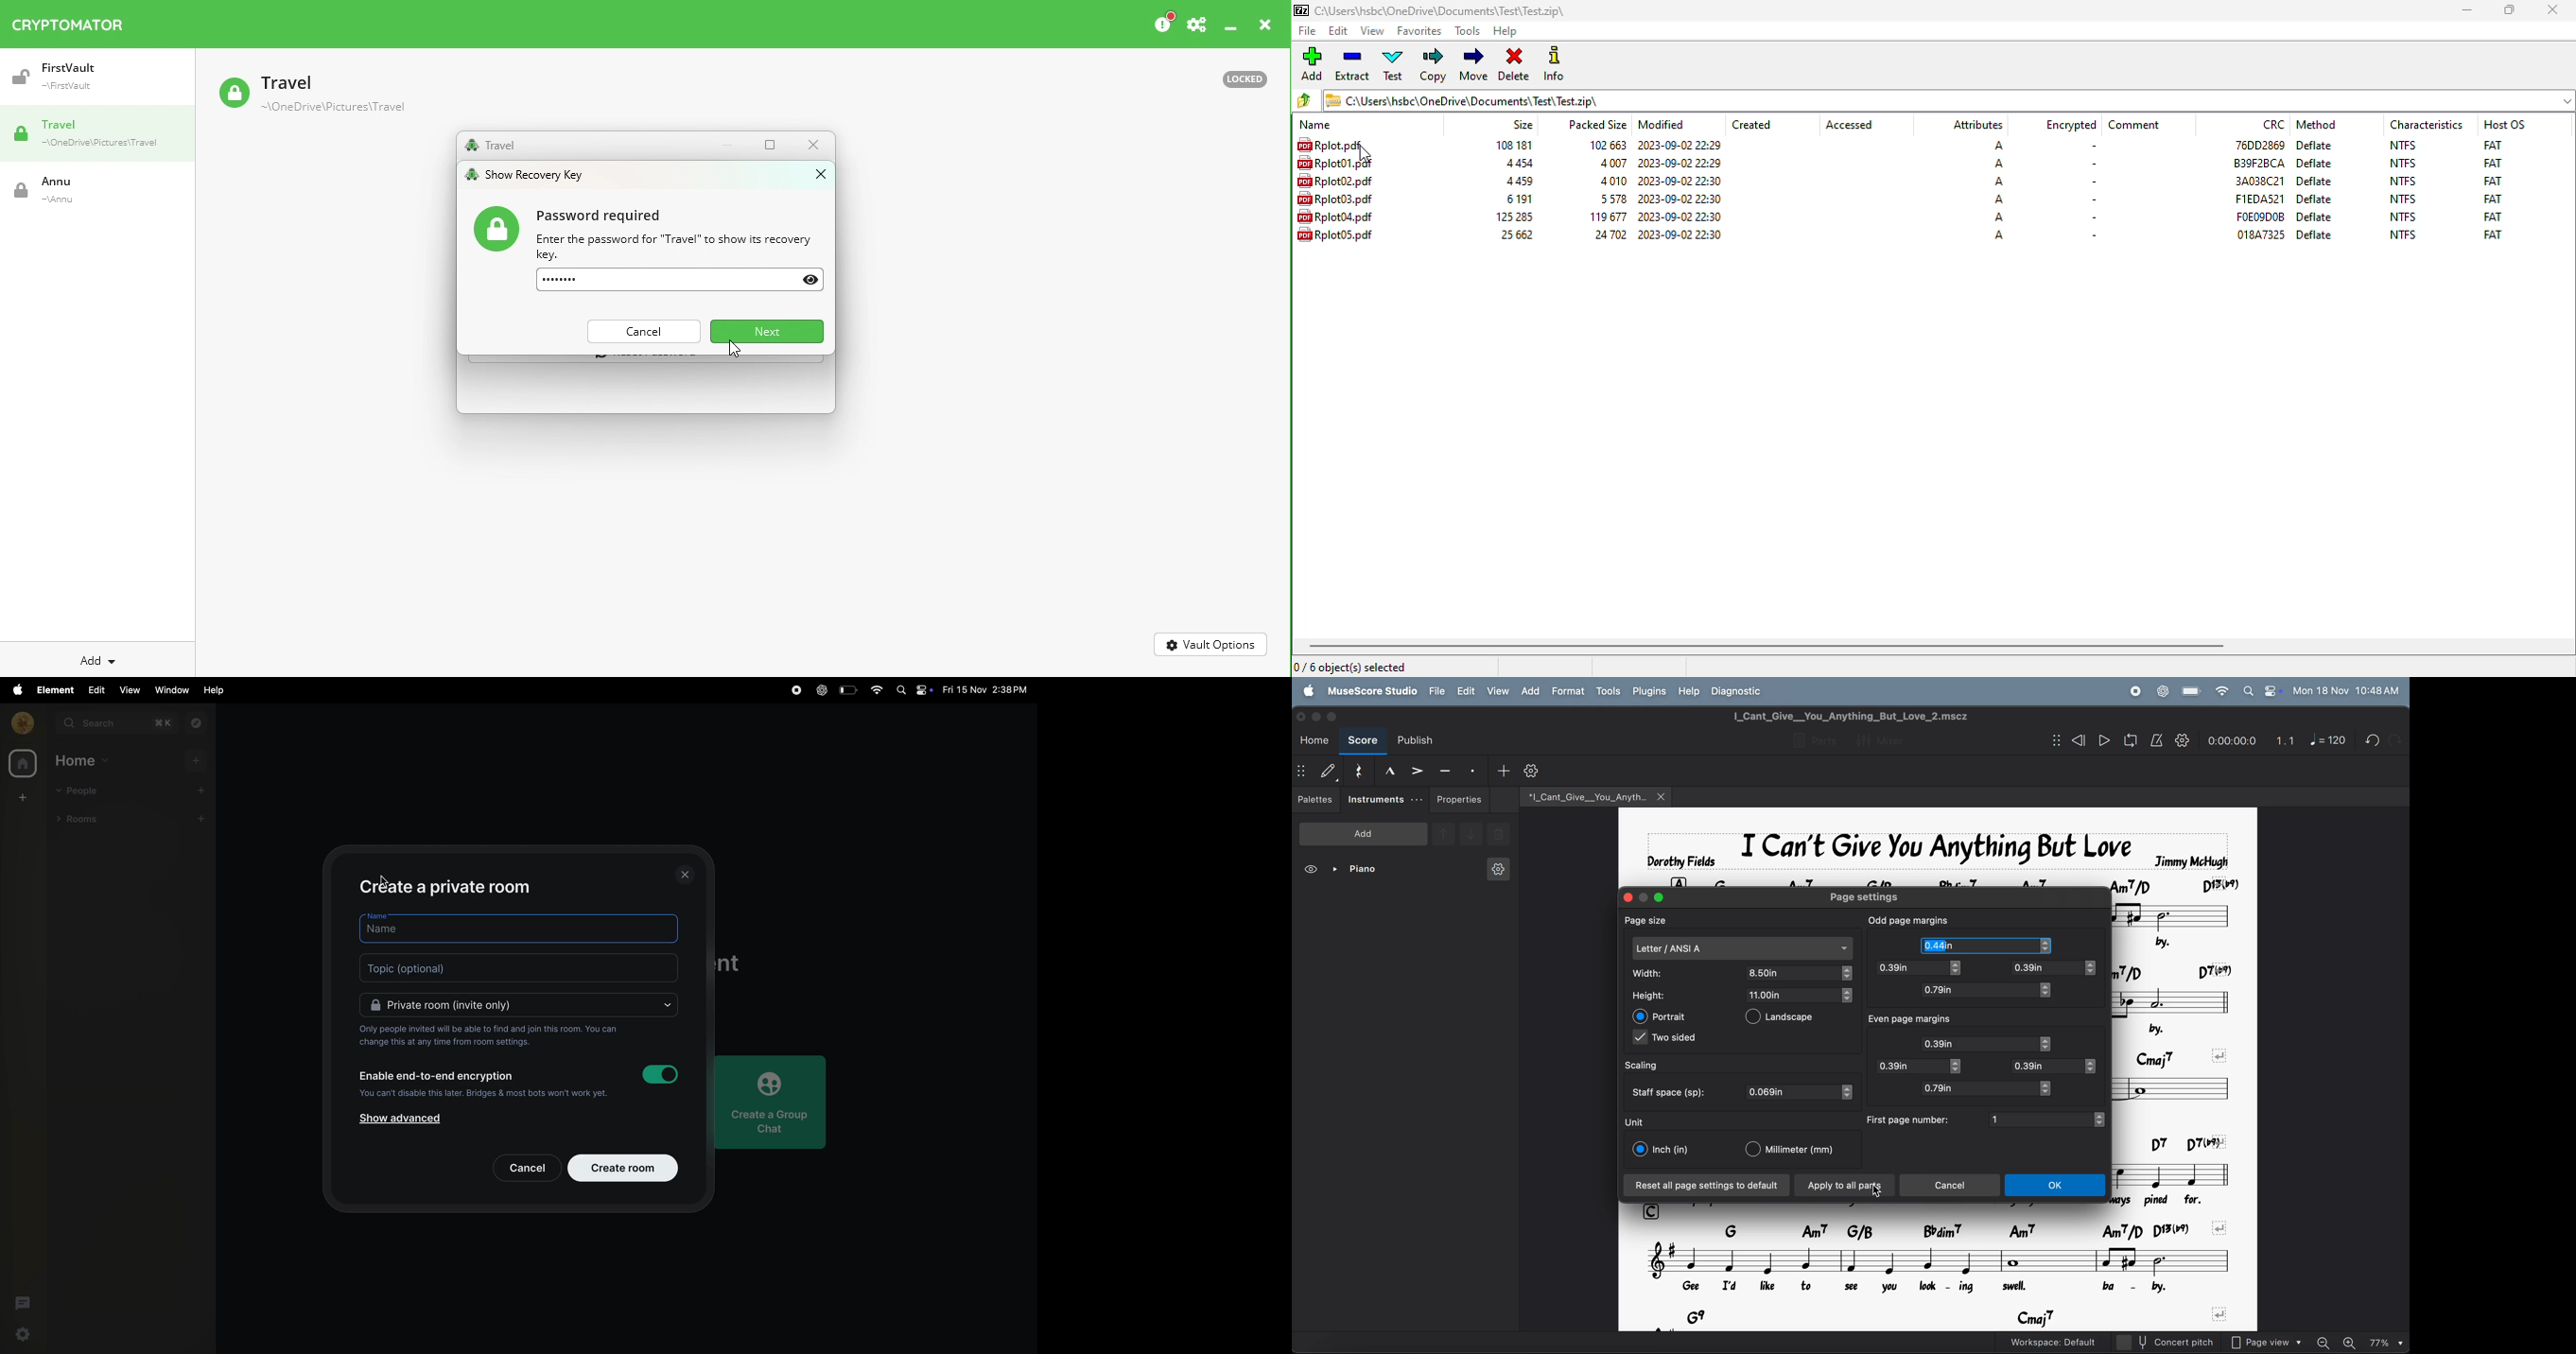 The height and width of the screenshot is (1372, 2576). I want to click on close, so click(1625, 897).